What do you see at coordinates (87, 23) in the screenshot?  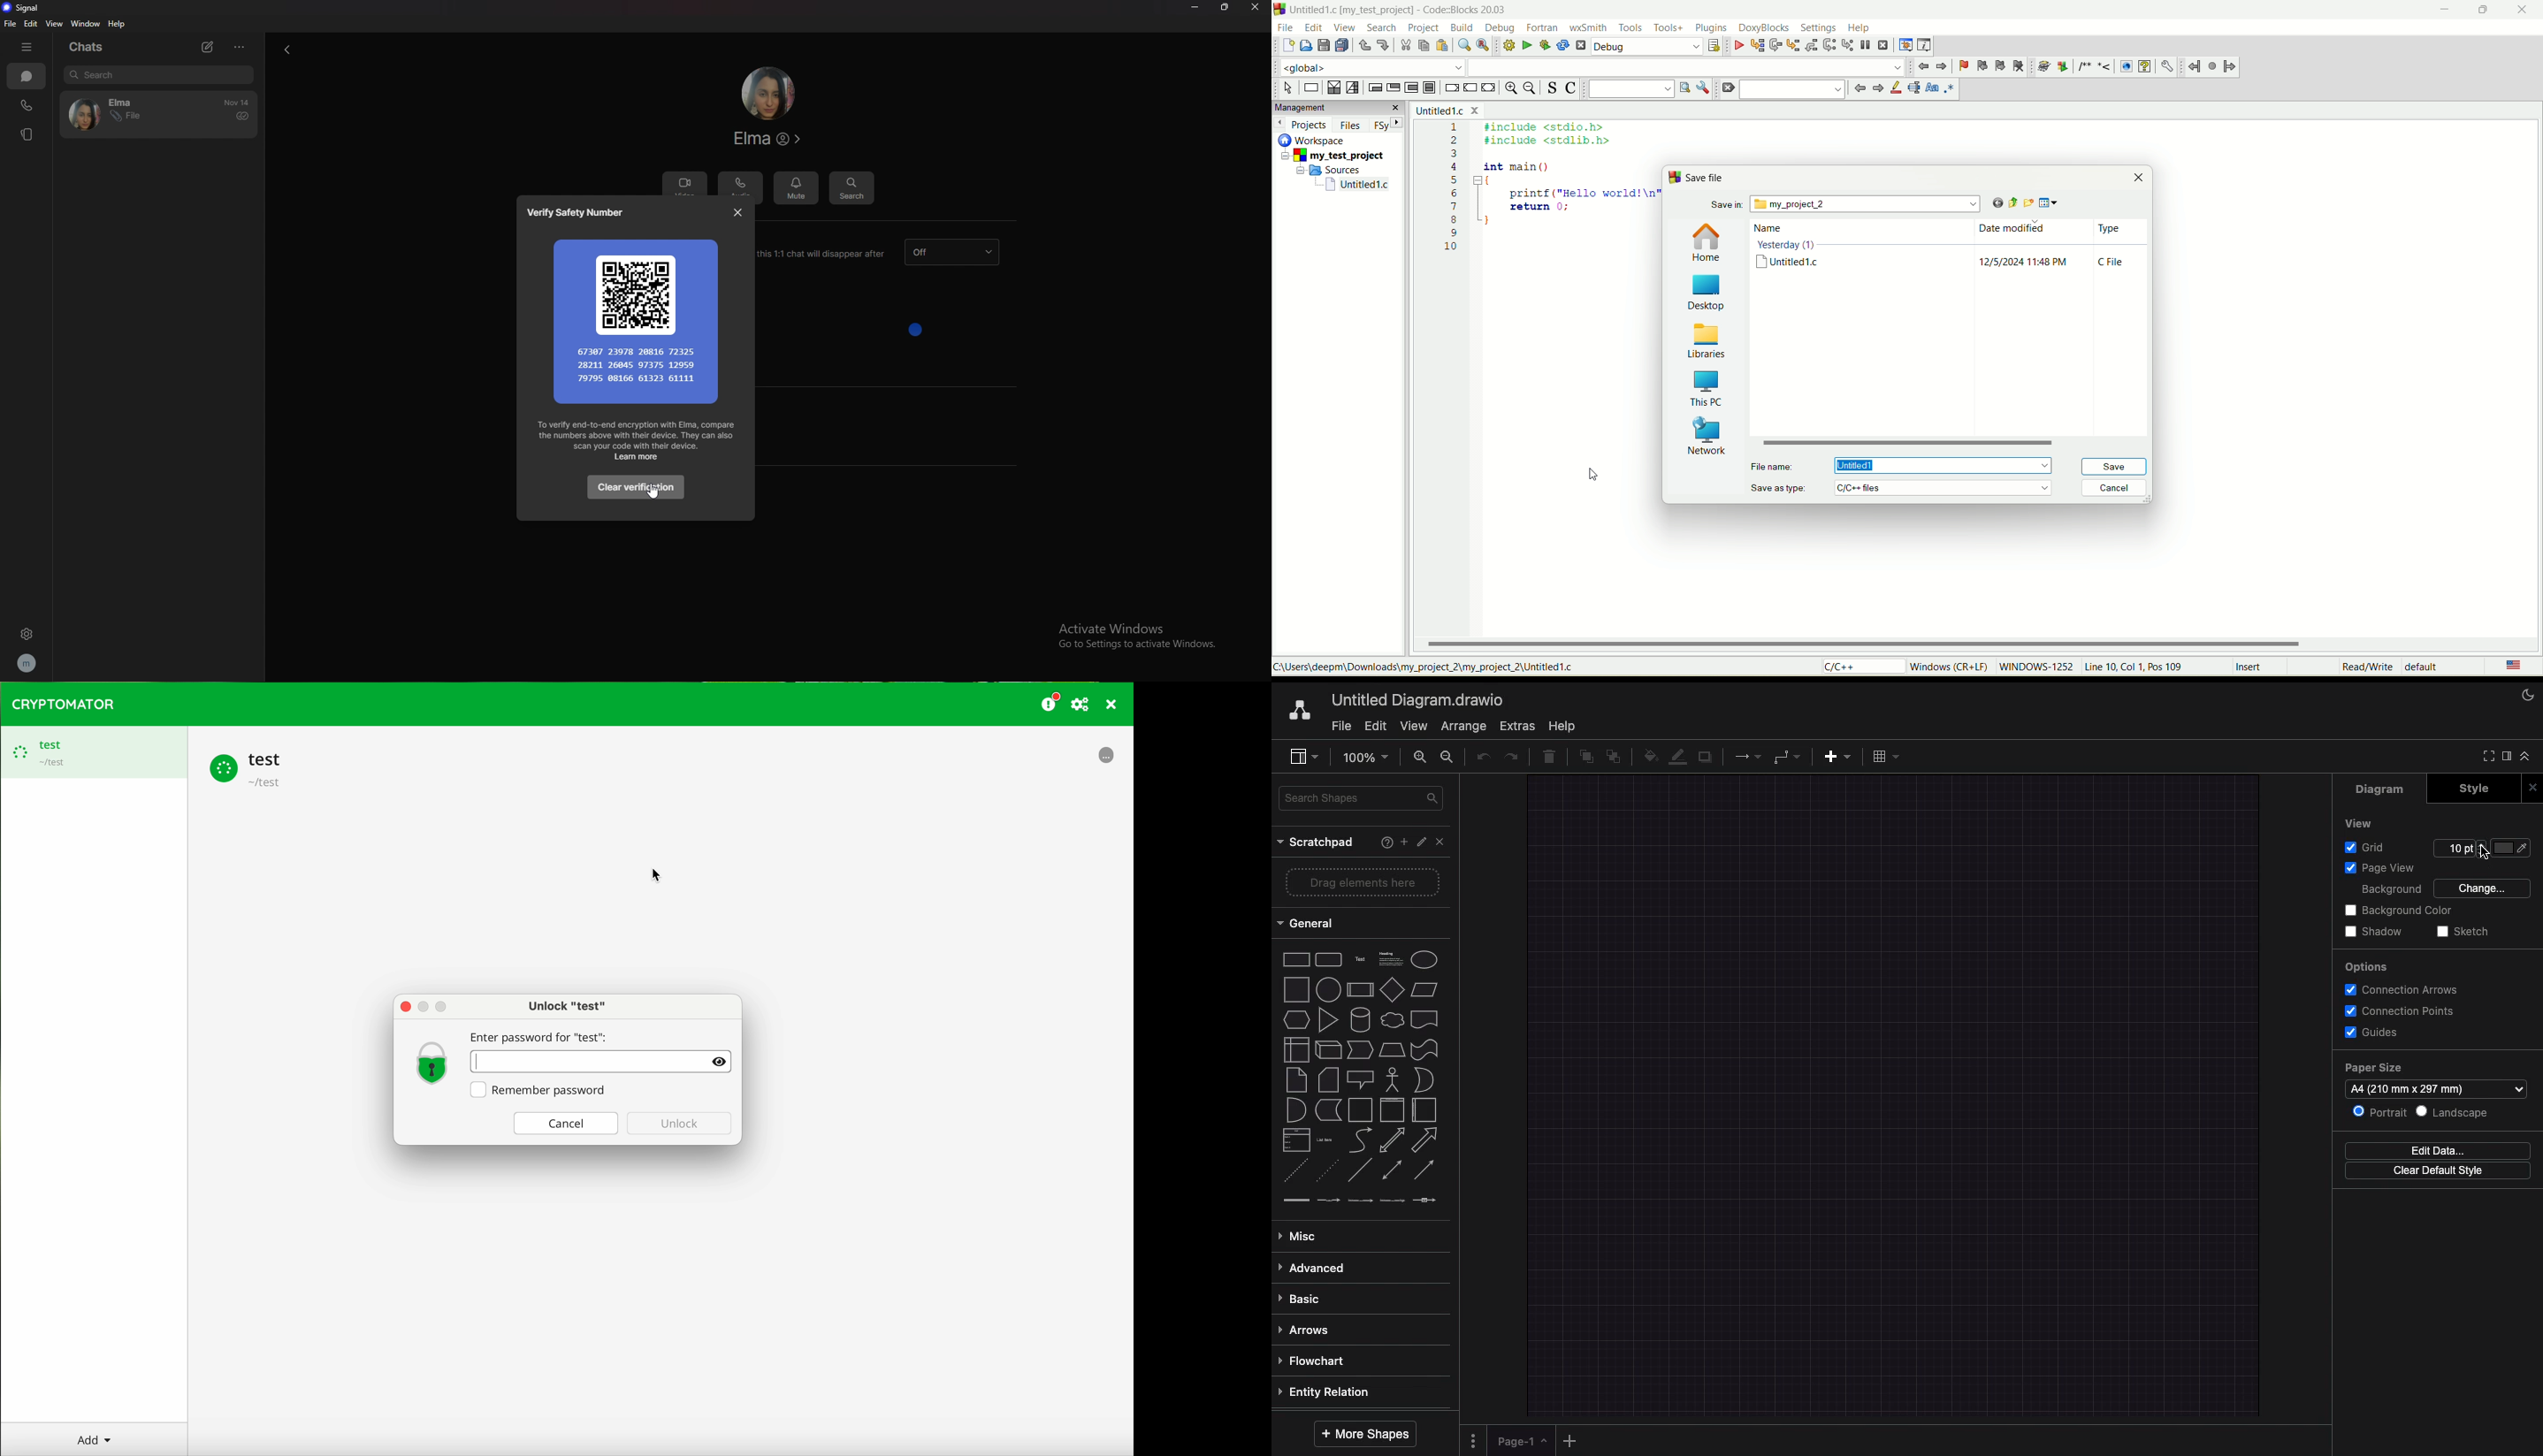 I see `window` at bounding box center [87, 23].